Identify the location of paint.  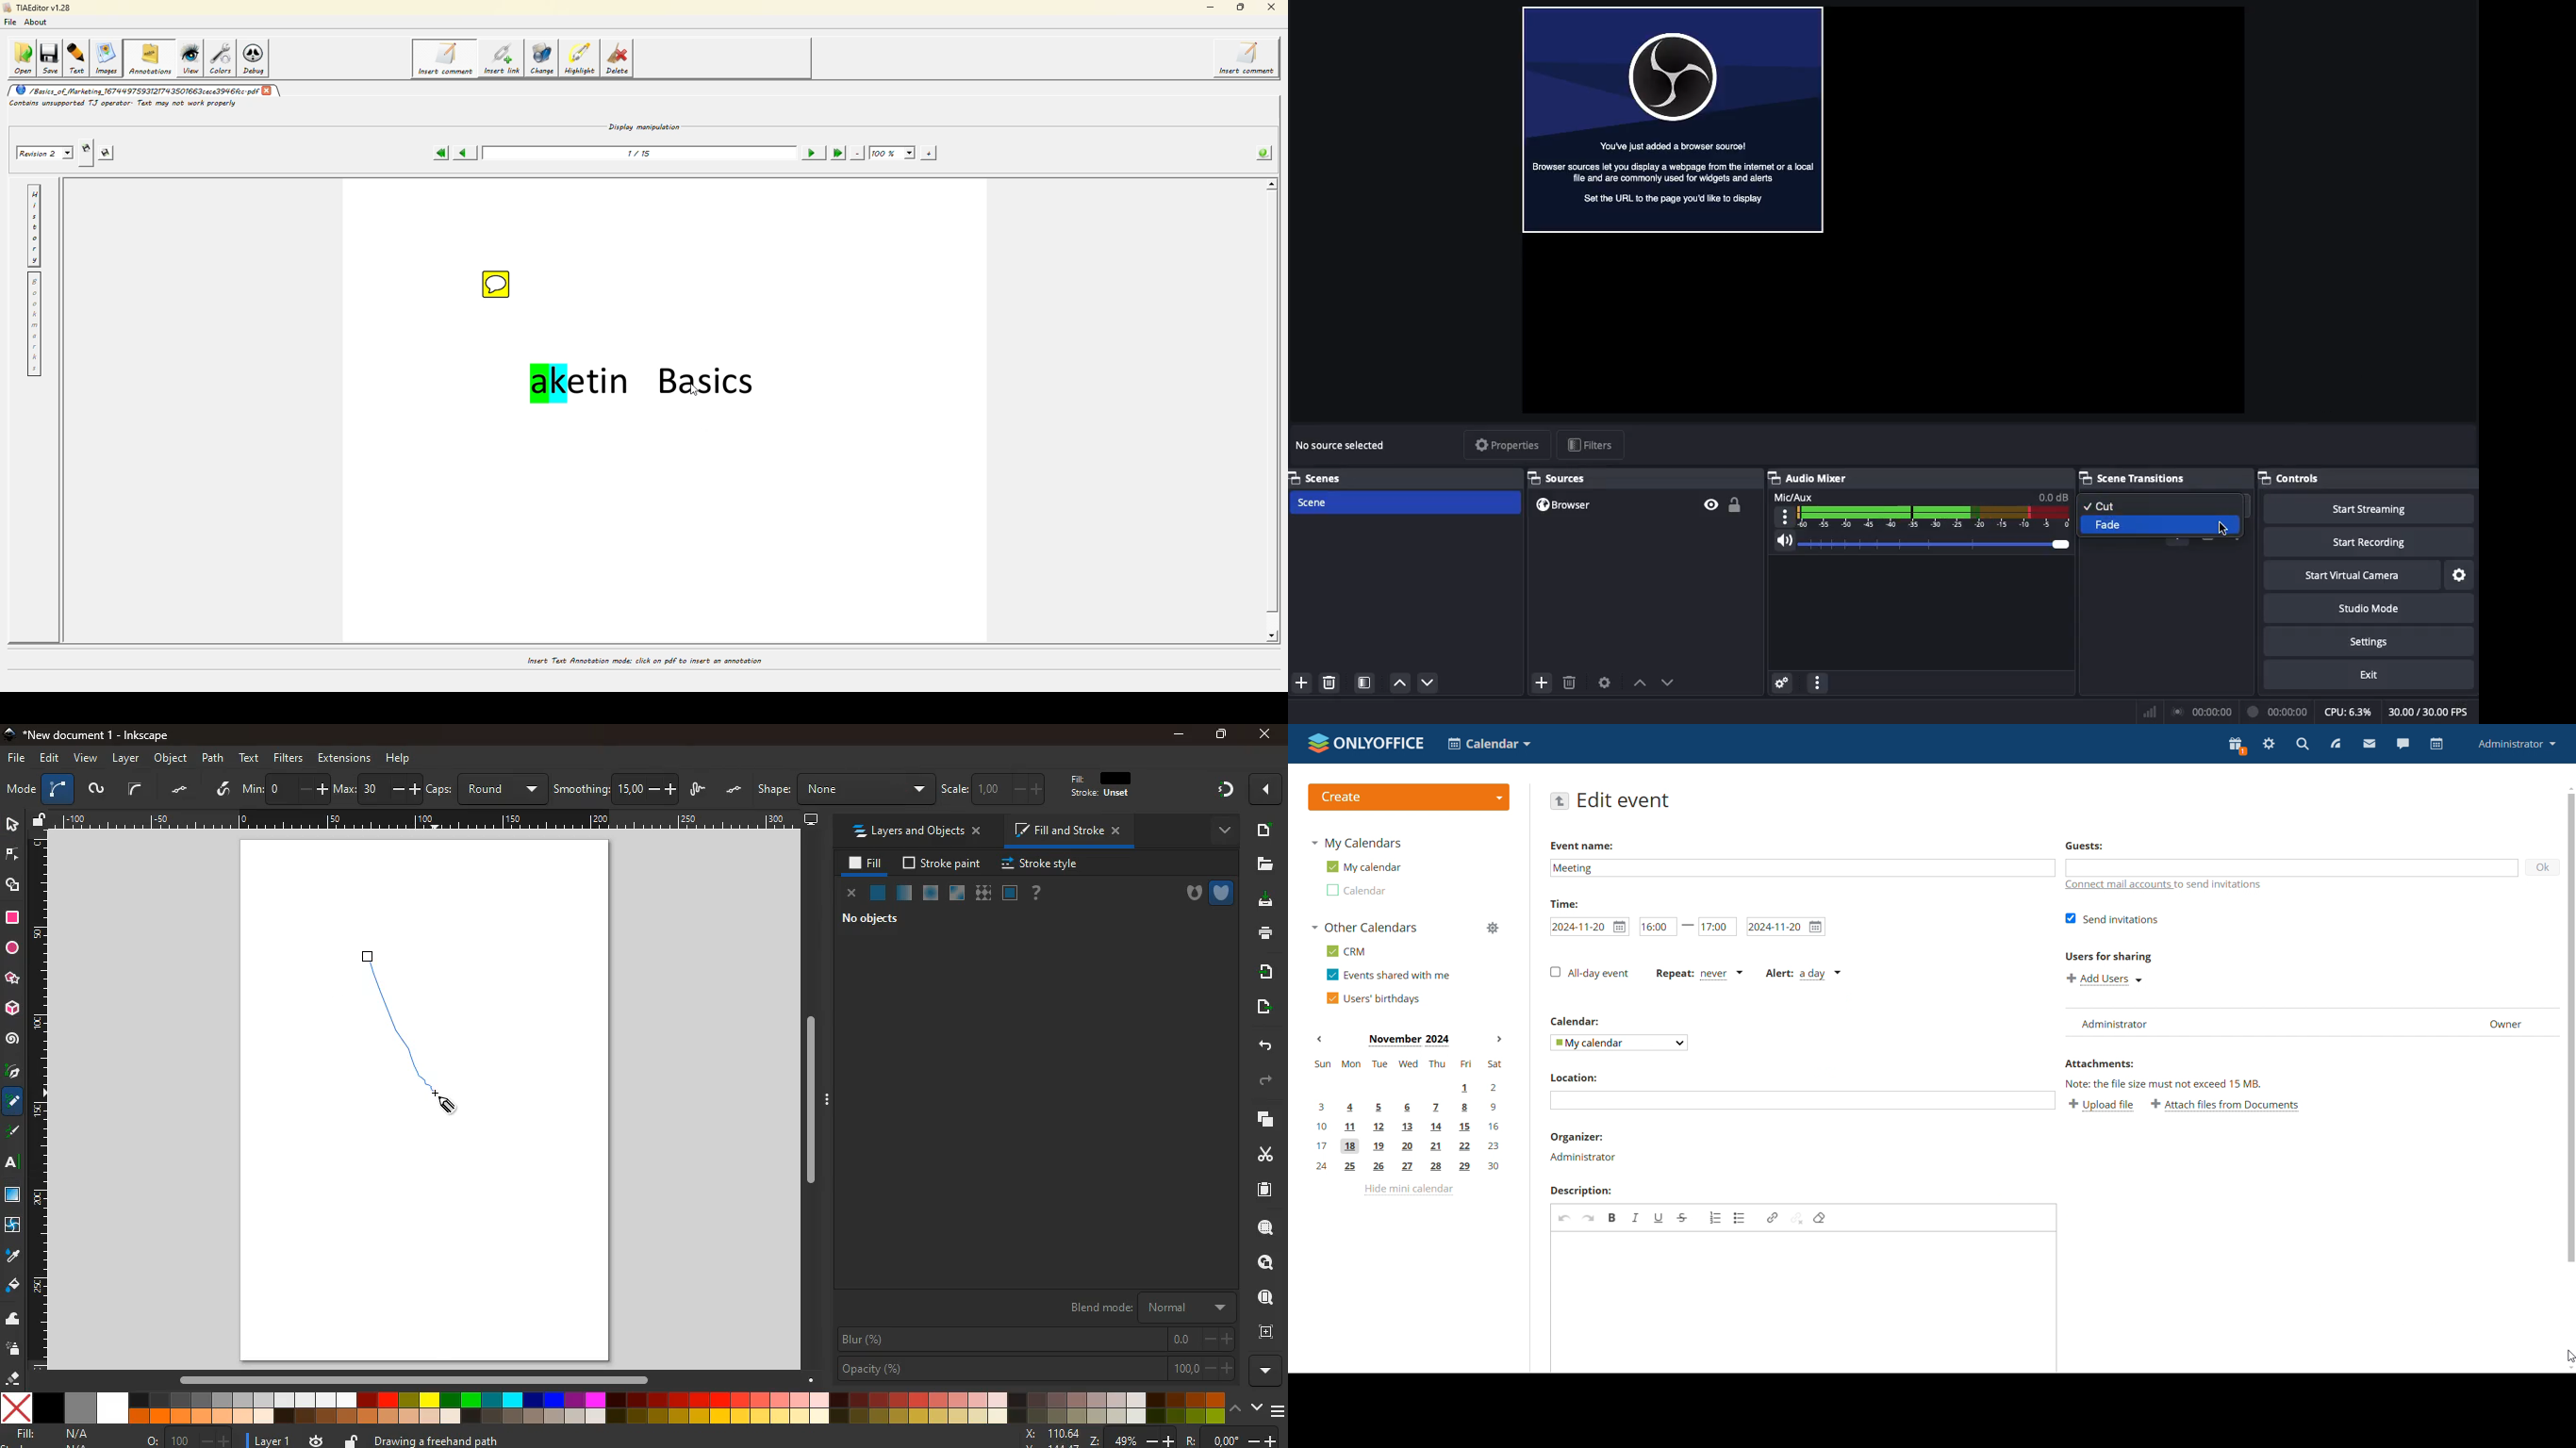
(14, 1286).